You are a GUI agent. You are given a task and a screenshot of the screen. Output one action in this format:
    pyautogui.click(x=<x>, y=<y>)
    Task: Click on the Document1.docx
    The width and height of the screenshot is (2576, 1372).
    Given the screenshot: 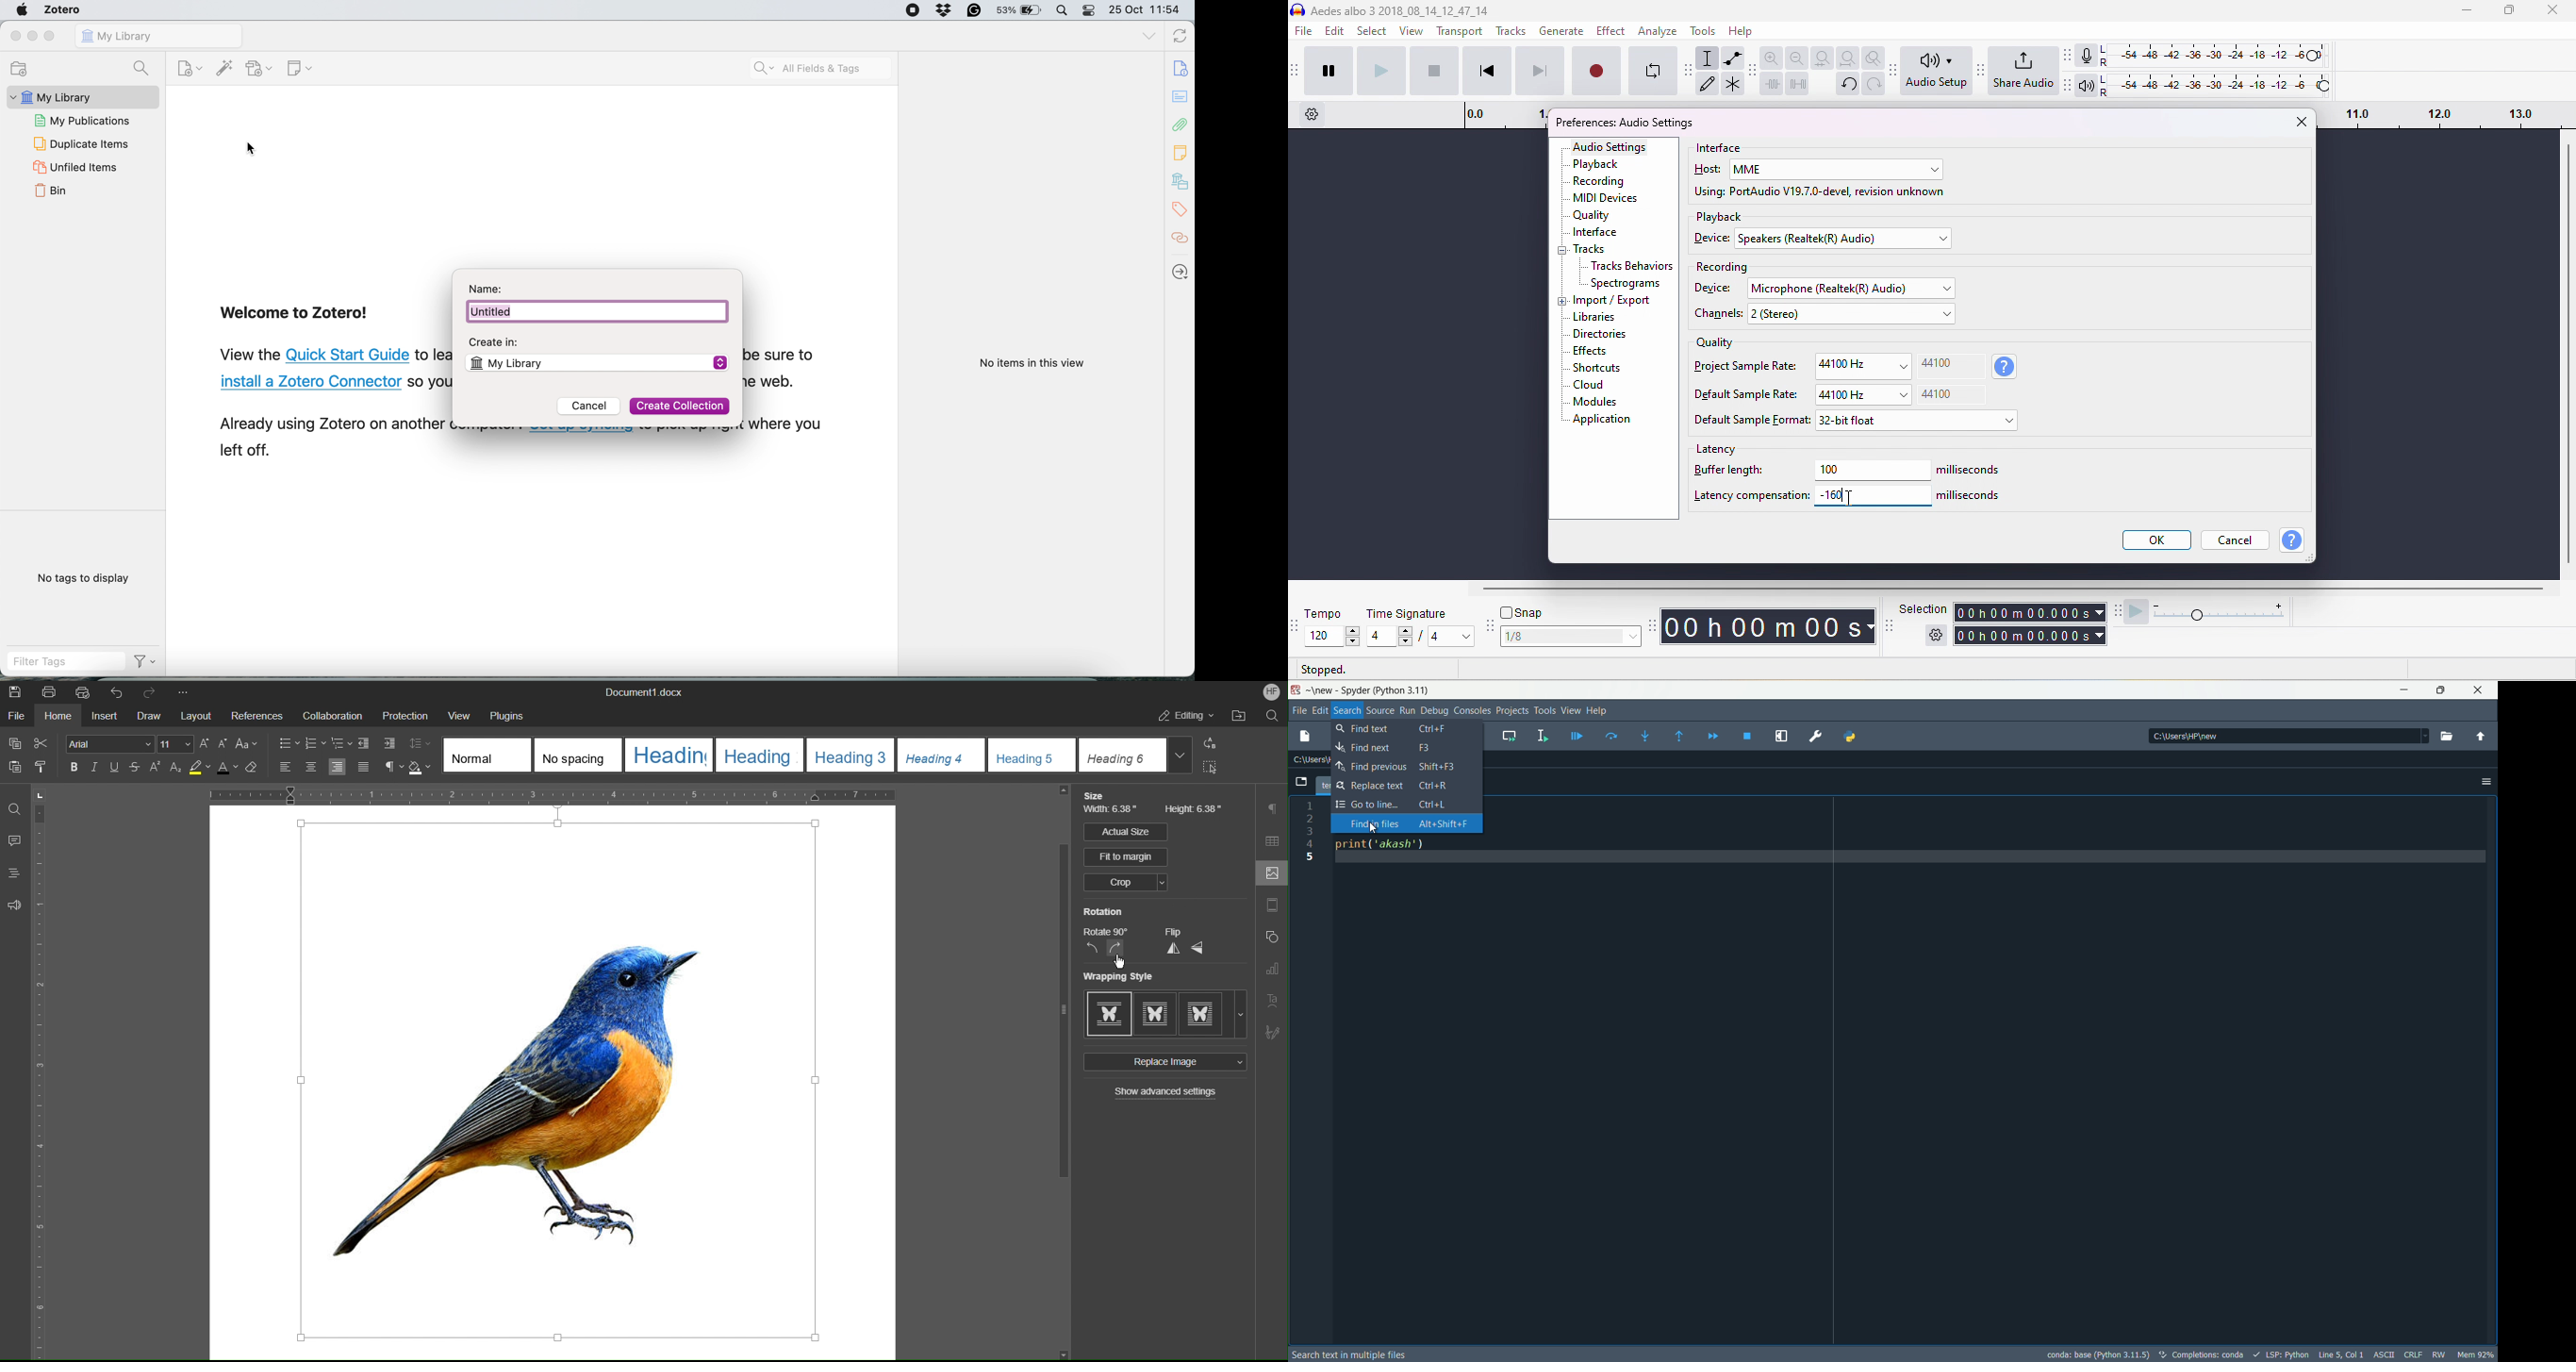 What is the action you would take?
    pyautogui.click(x=644, y=691)
    